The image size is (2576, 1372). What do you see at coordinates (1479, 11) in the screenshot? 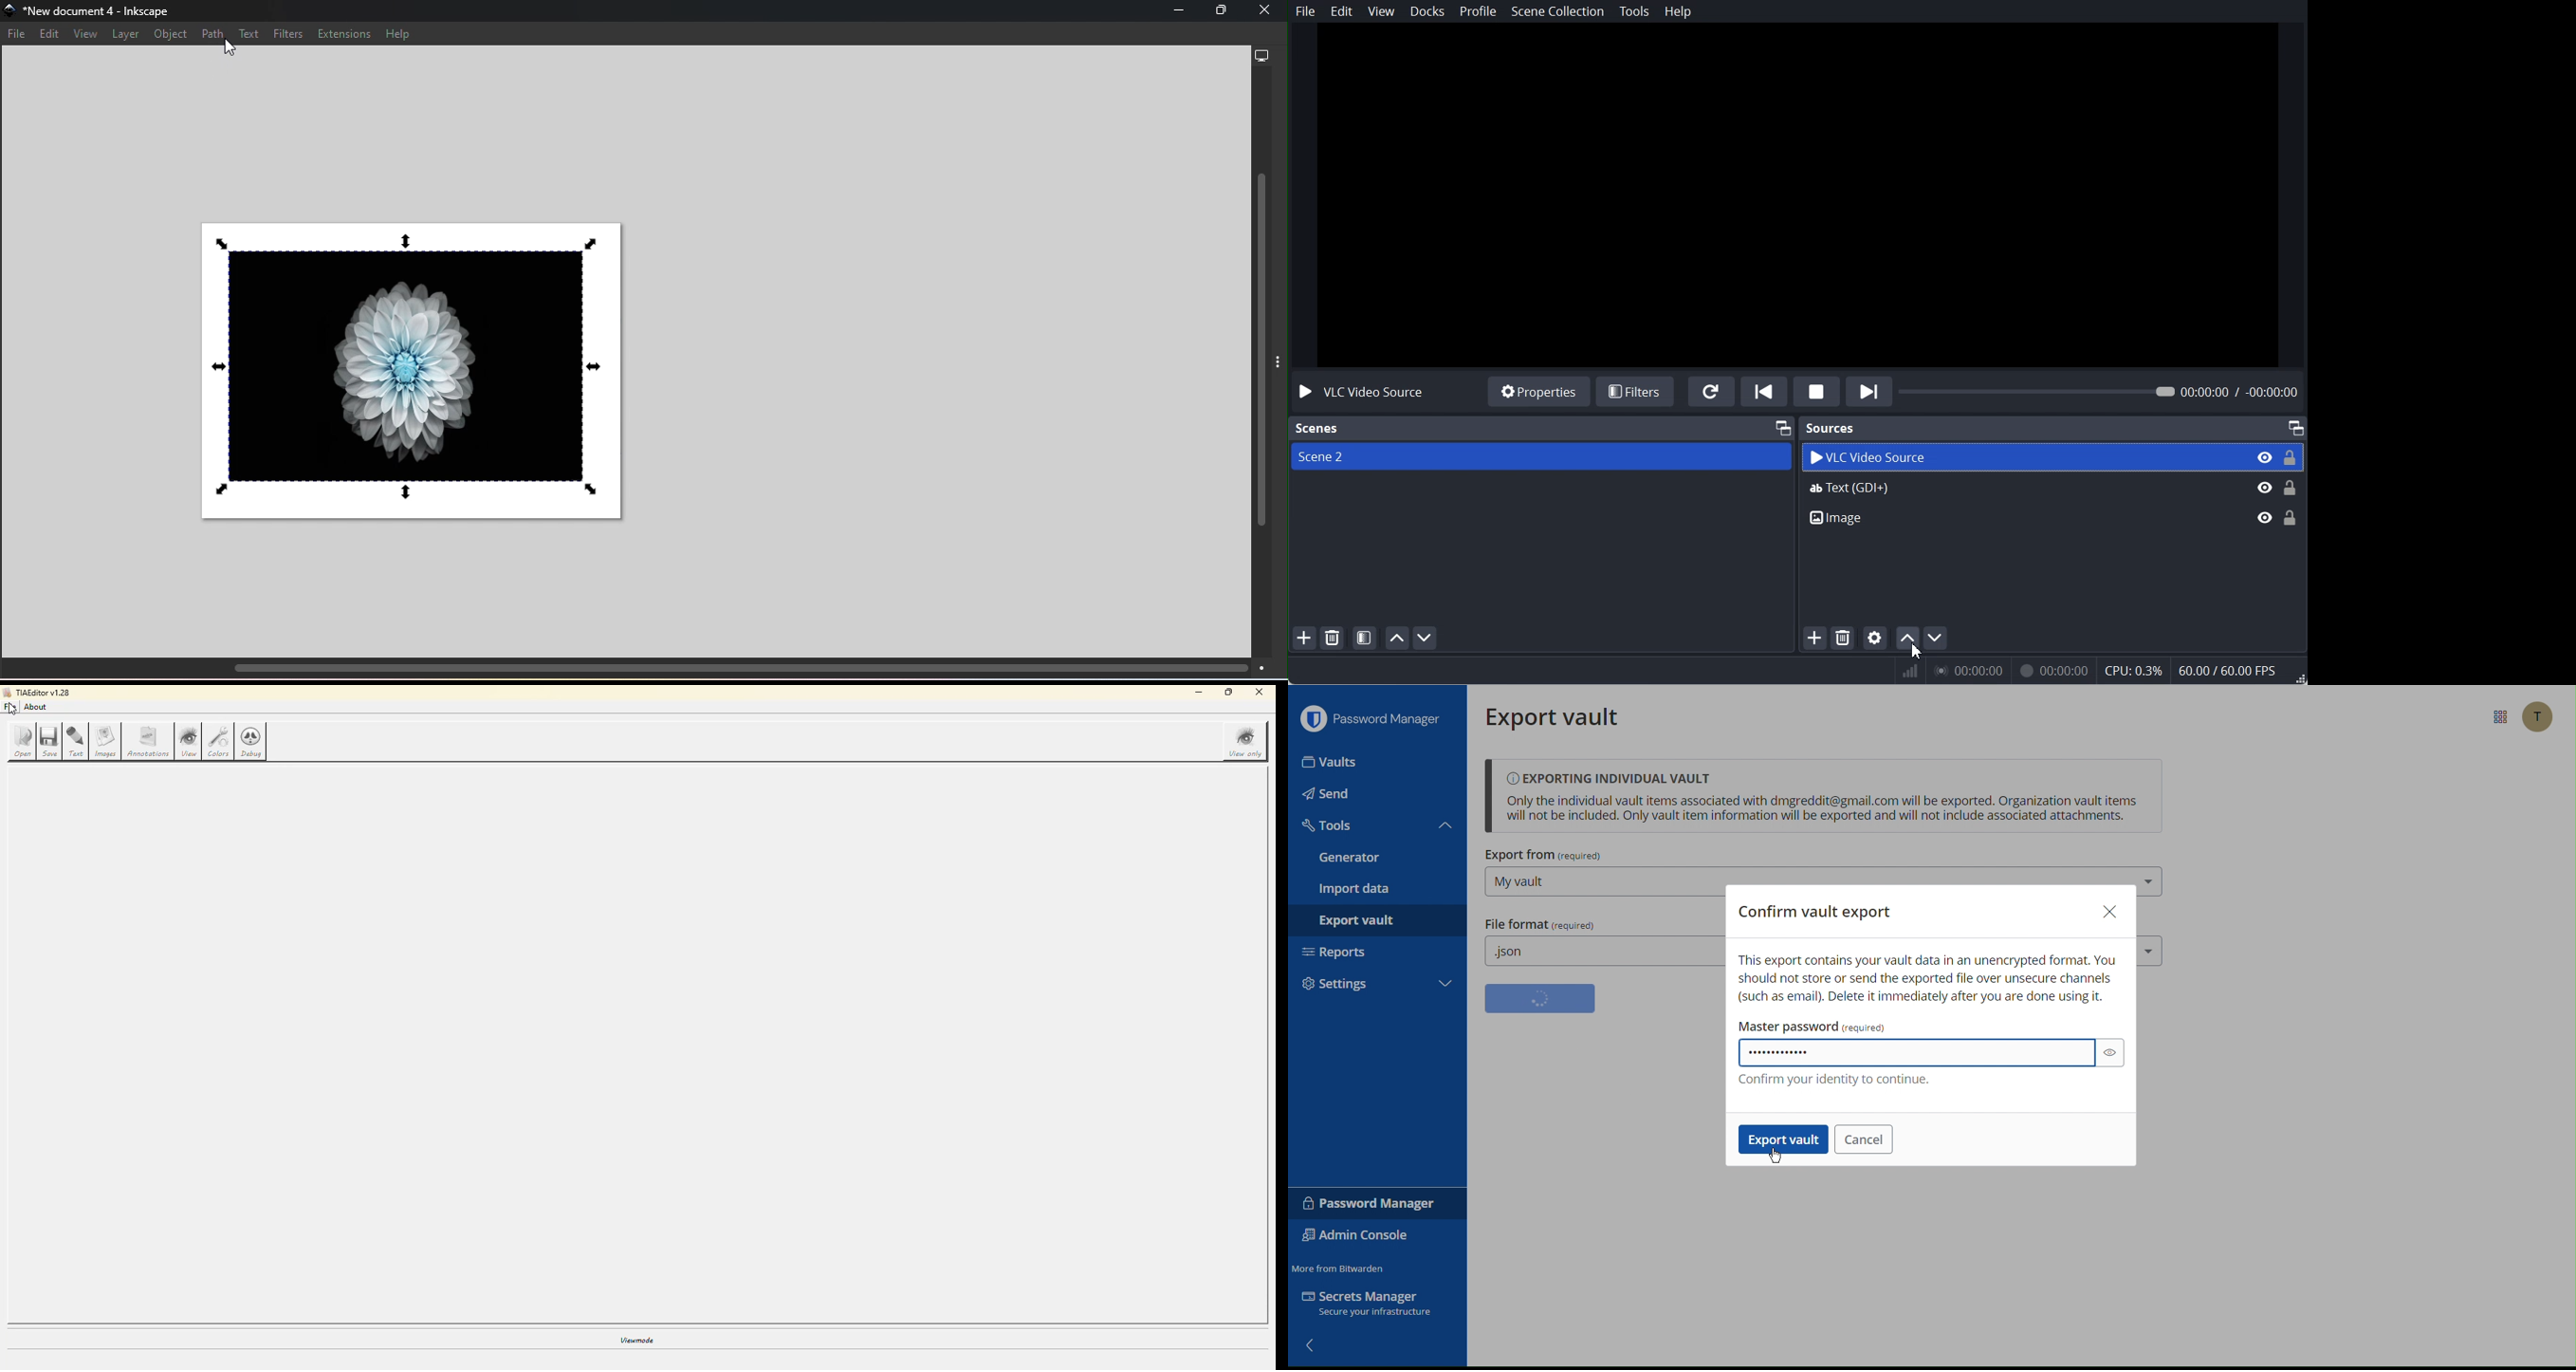
I see `Profile` at bounding box center [1479, 11].